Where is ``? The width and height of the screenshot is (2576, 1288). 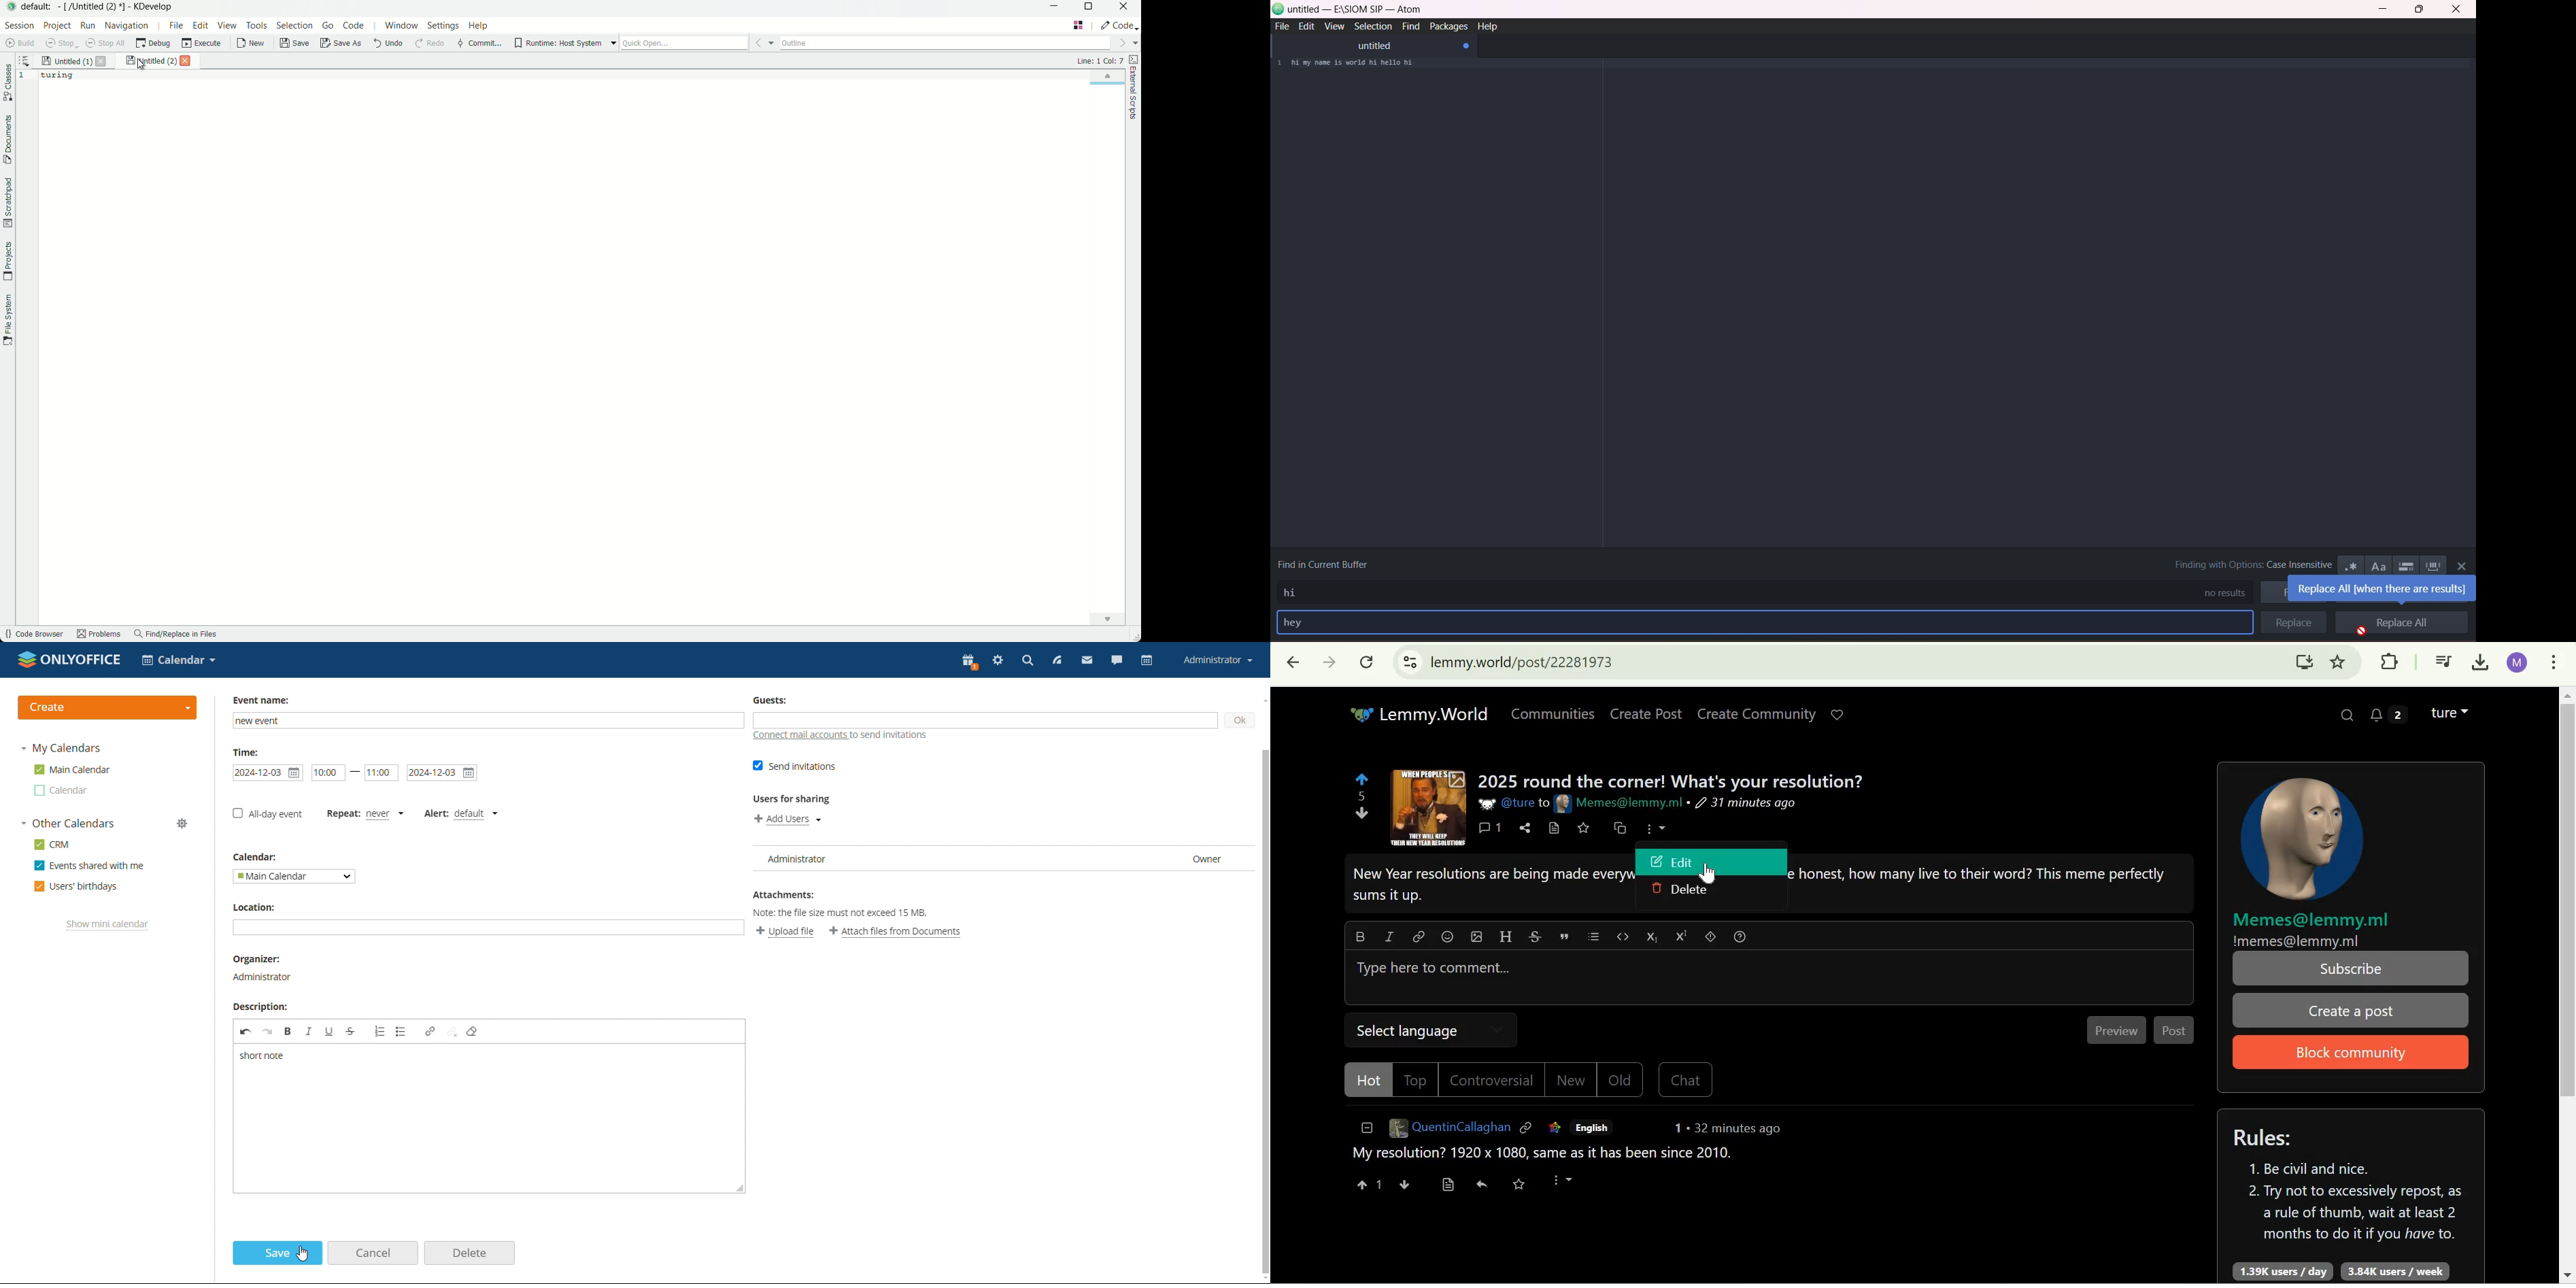
 is located at coordinates (1681, 935).